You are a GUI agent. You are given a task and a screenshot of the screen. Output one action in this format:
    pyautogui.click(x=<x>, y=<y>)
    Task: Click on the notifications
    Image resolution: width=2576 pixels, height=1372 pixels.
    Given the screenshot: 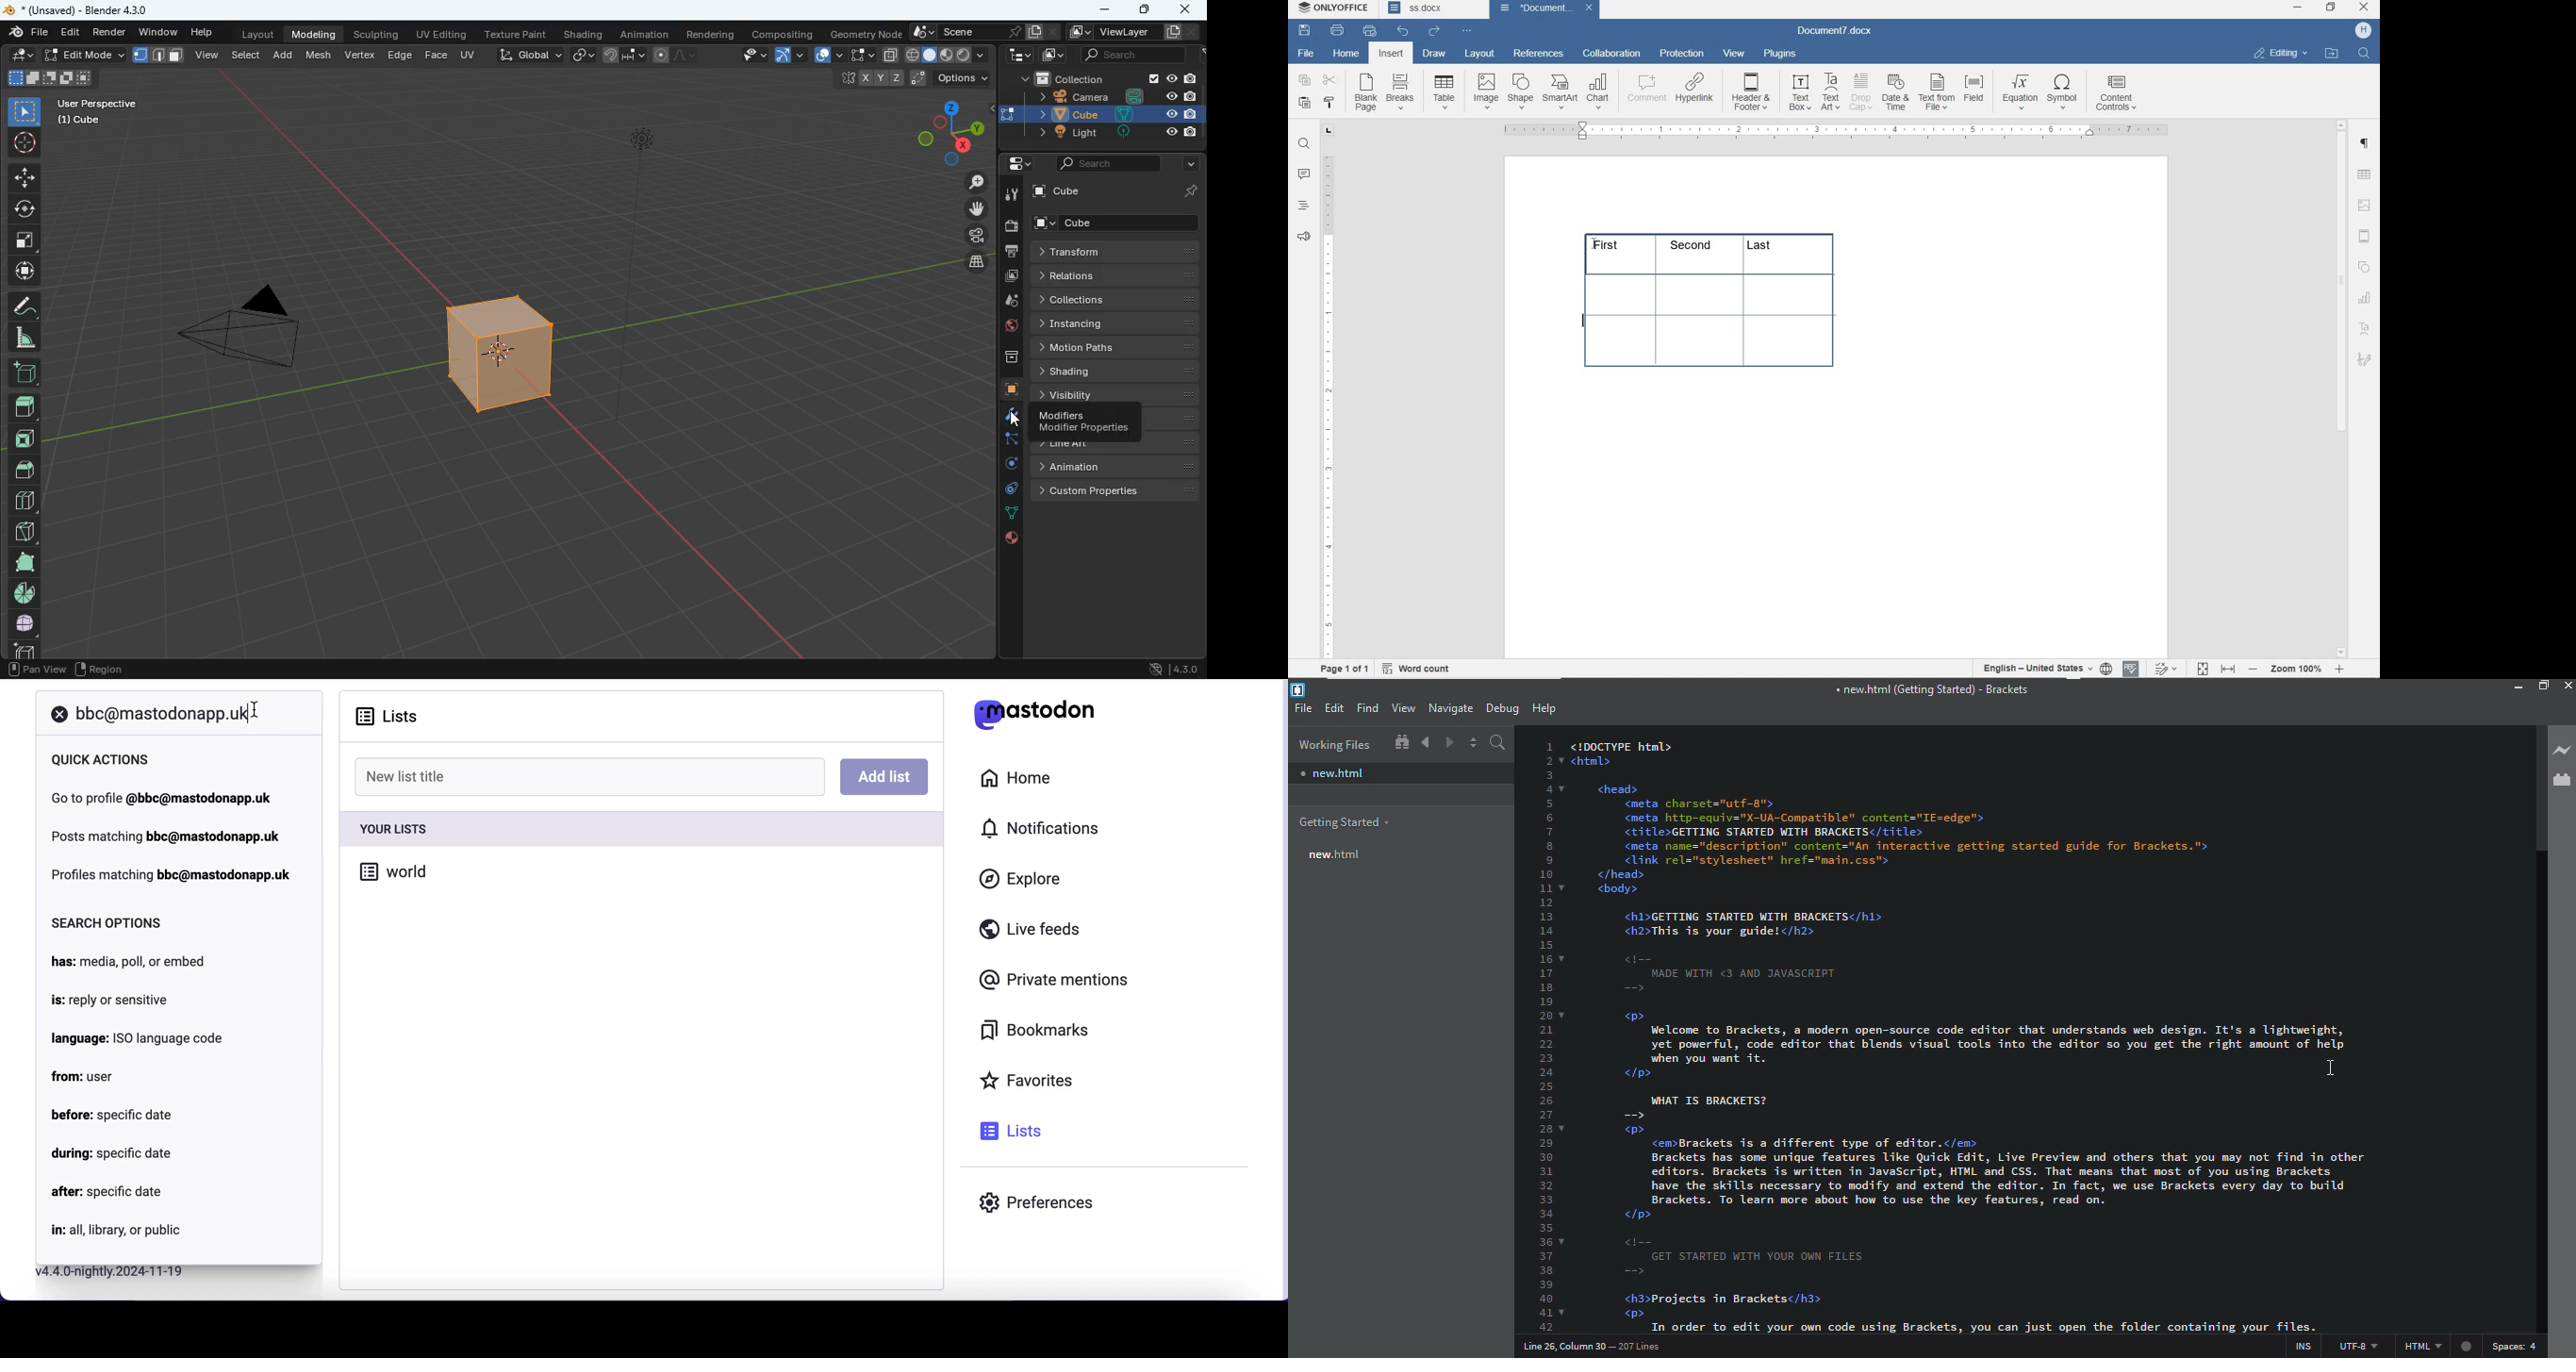 What is the action you would take?
    pyautogui.click(x=1045, y=828)
    